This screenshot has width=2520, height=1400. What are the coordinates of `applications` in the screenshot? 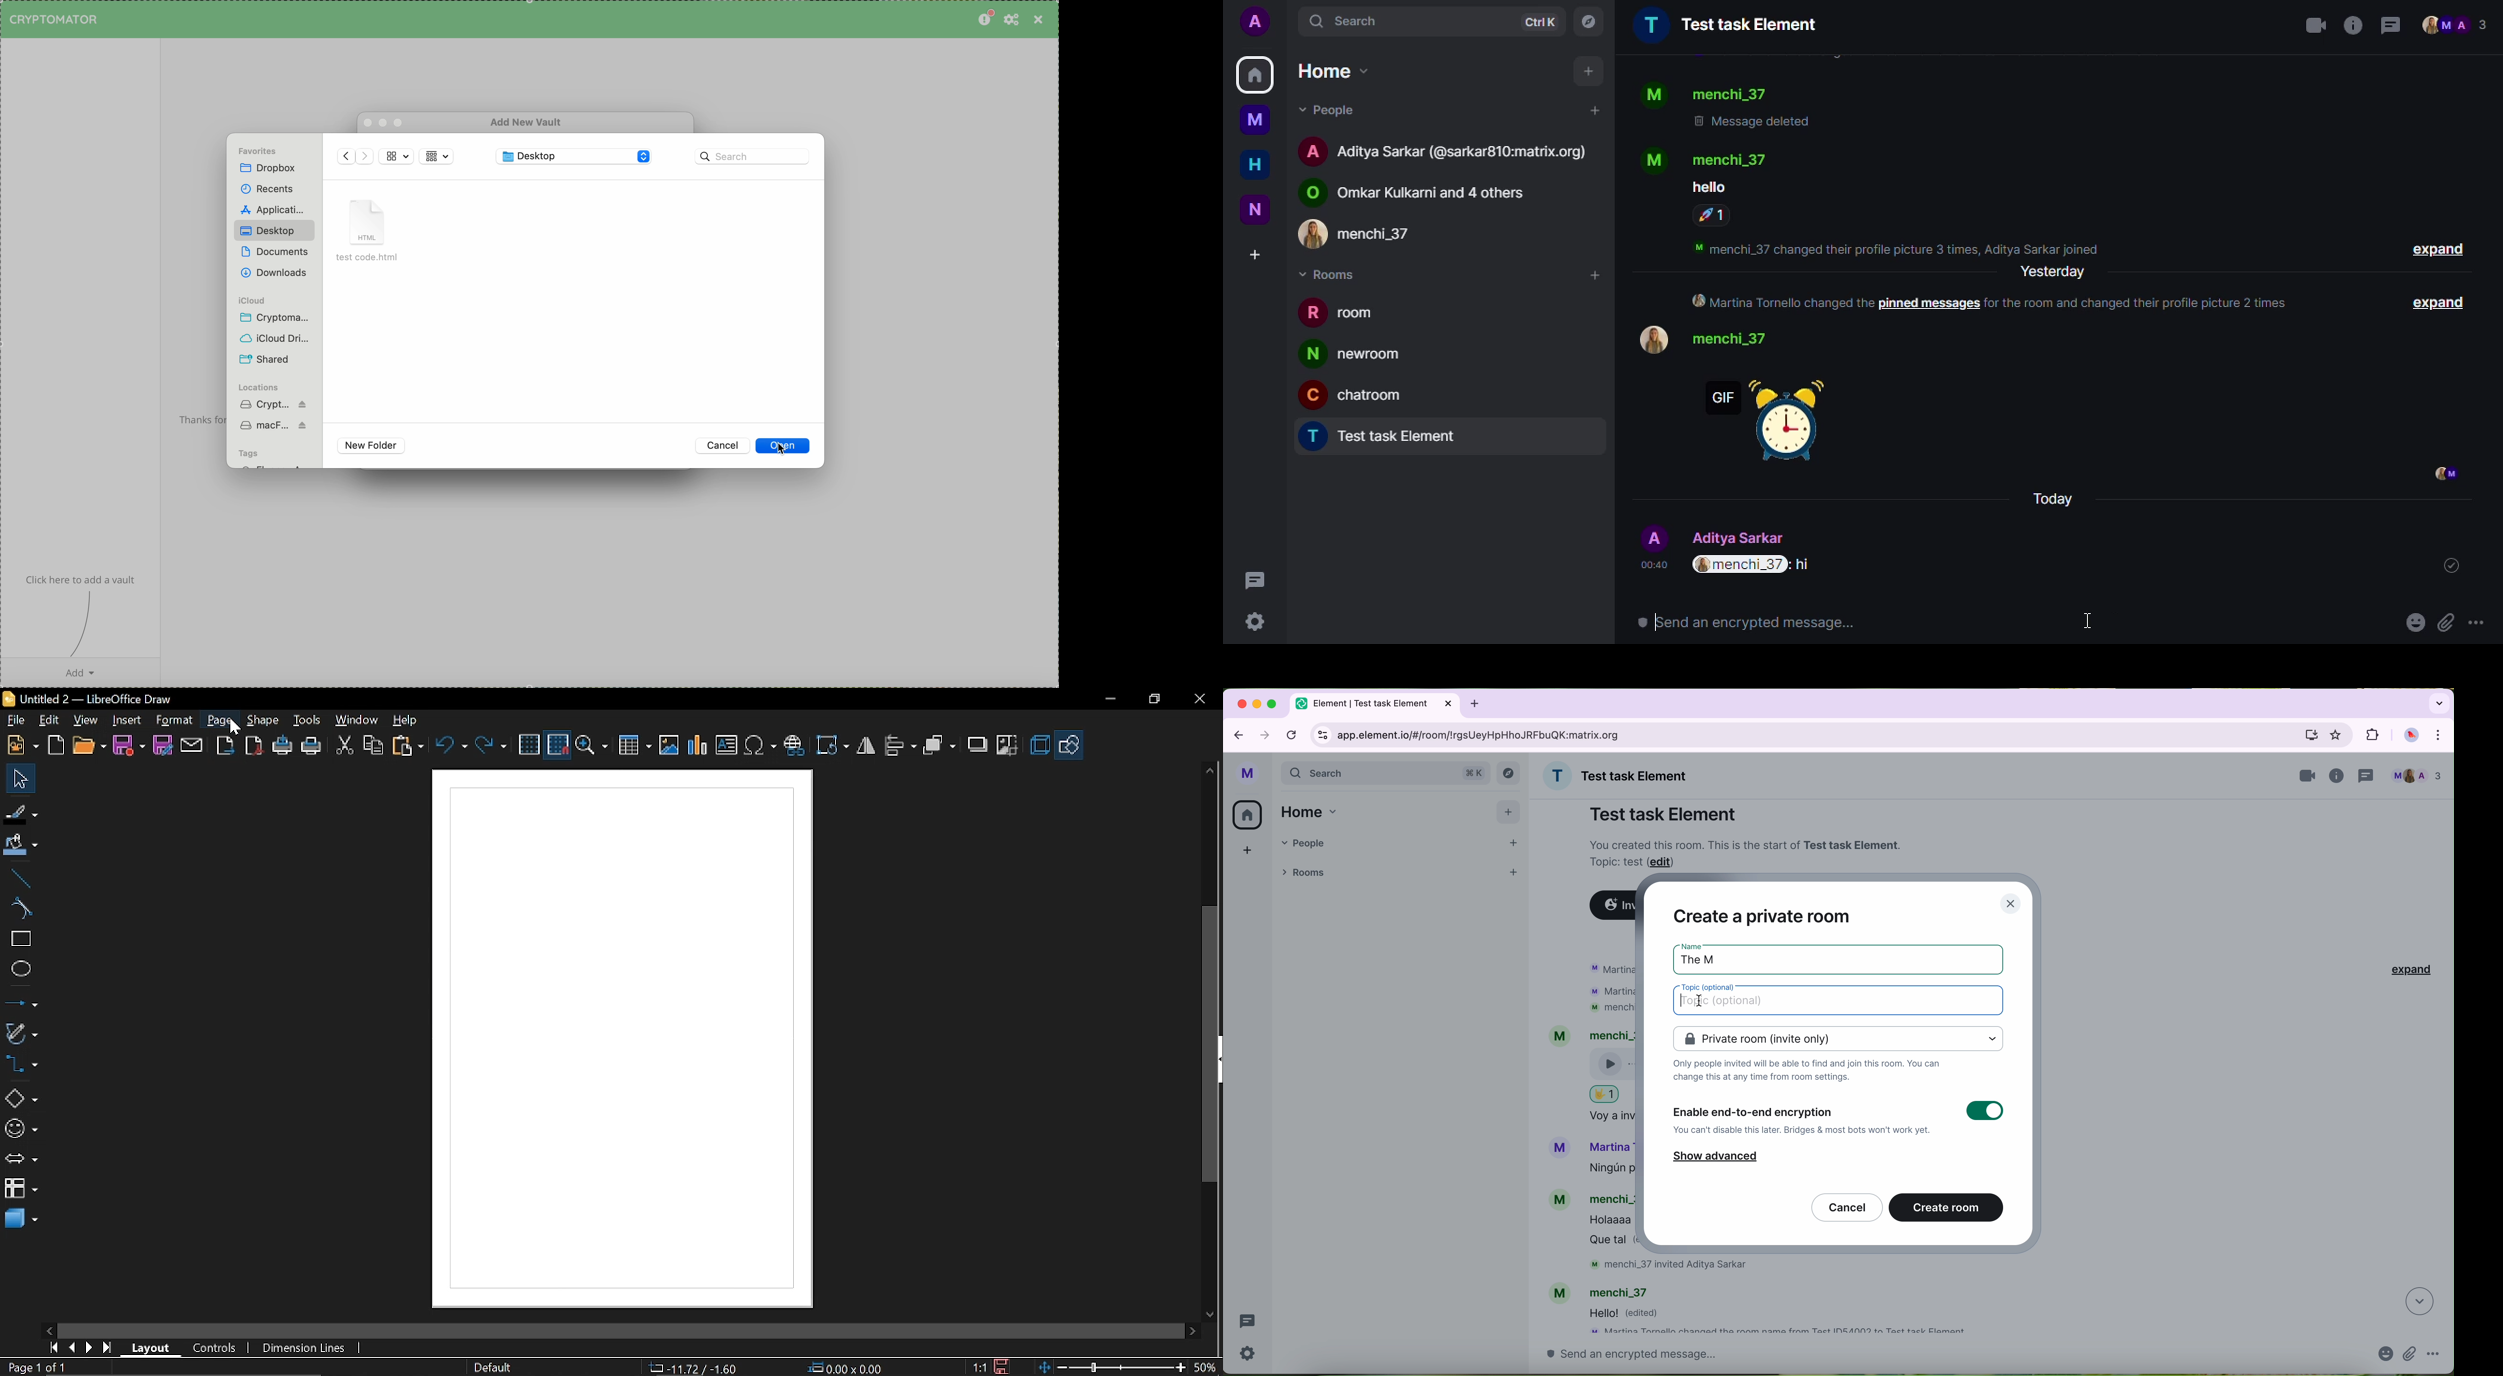 It's located at (273, 210).